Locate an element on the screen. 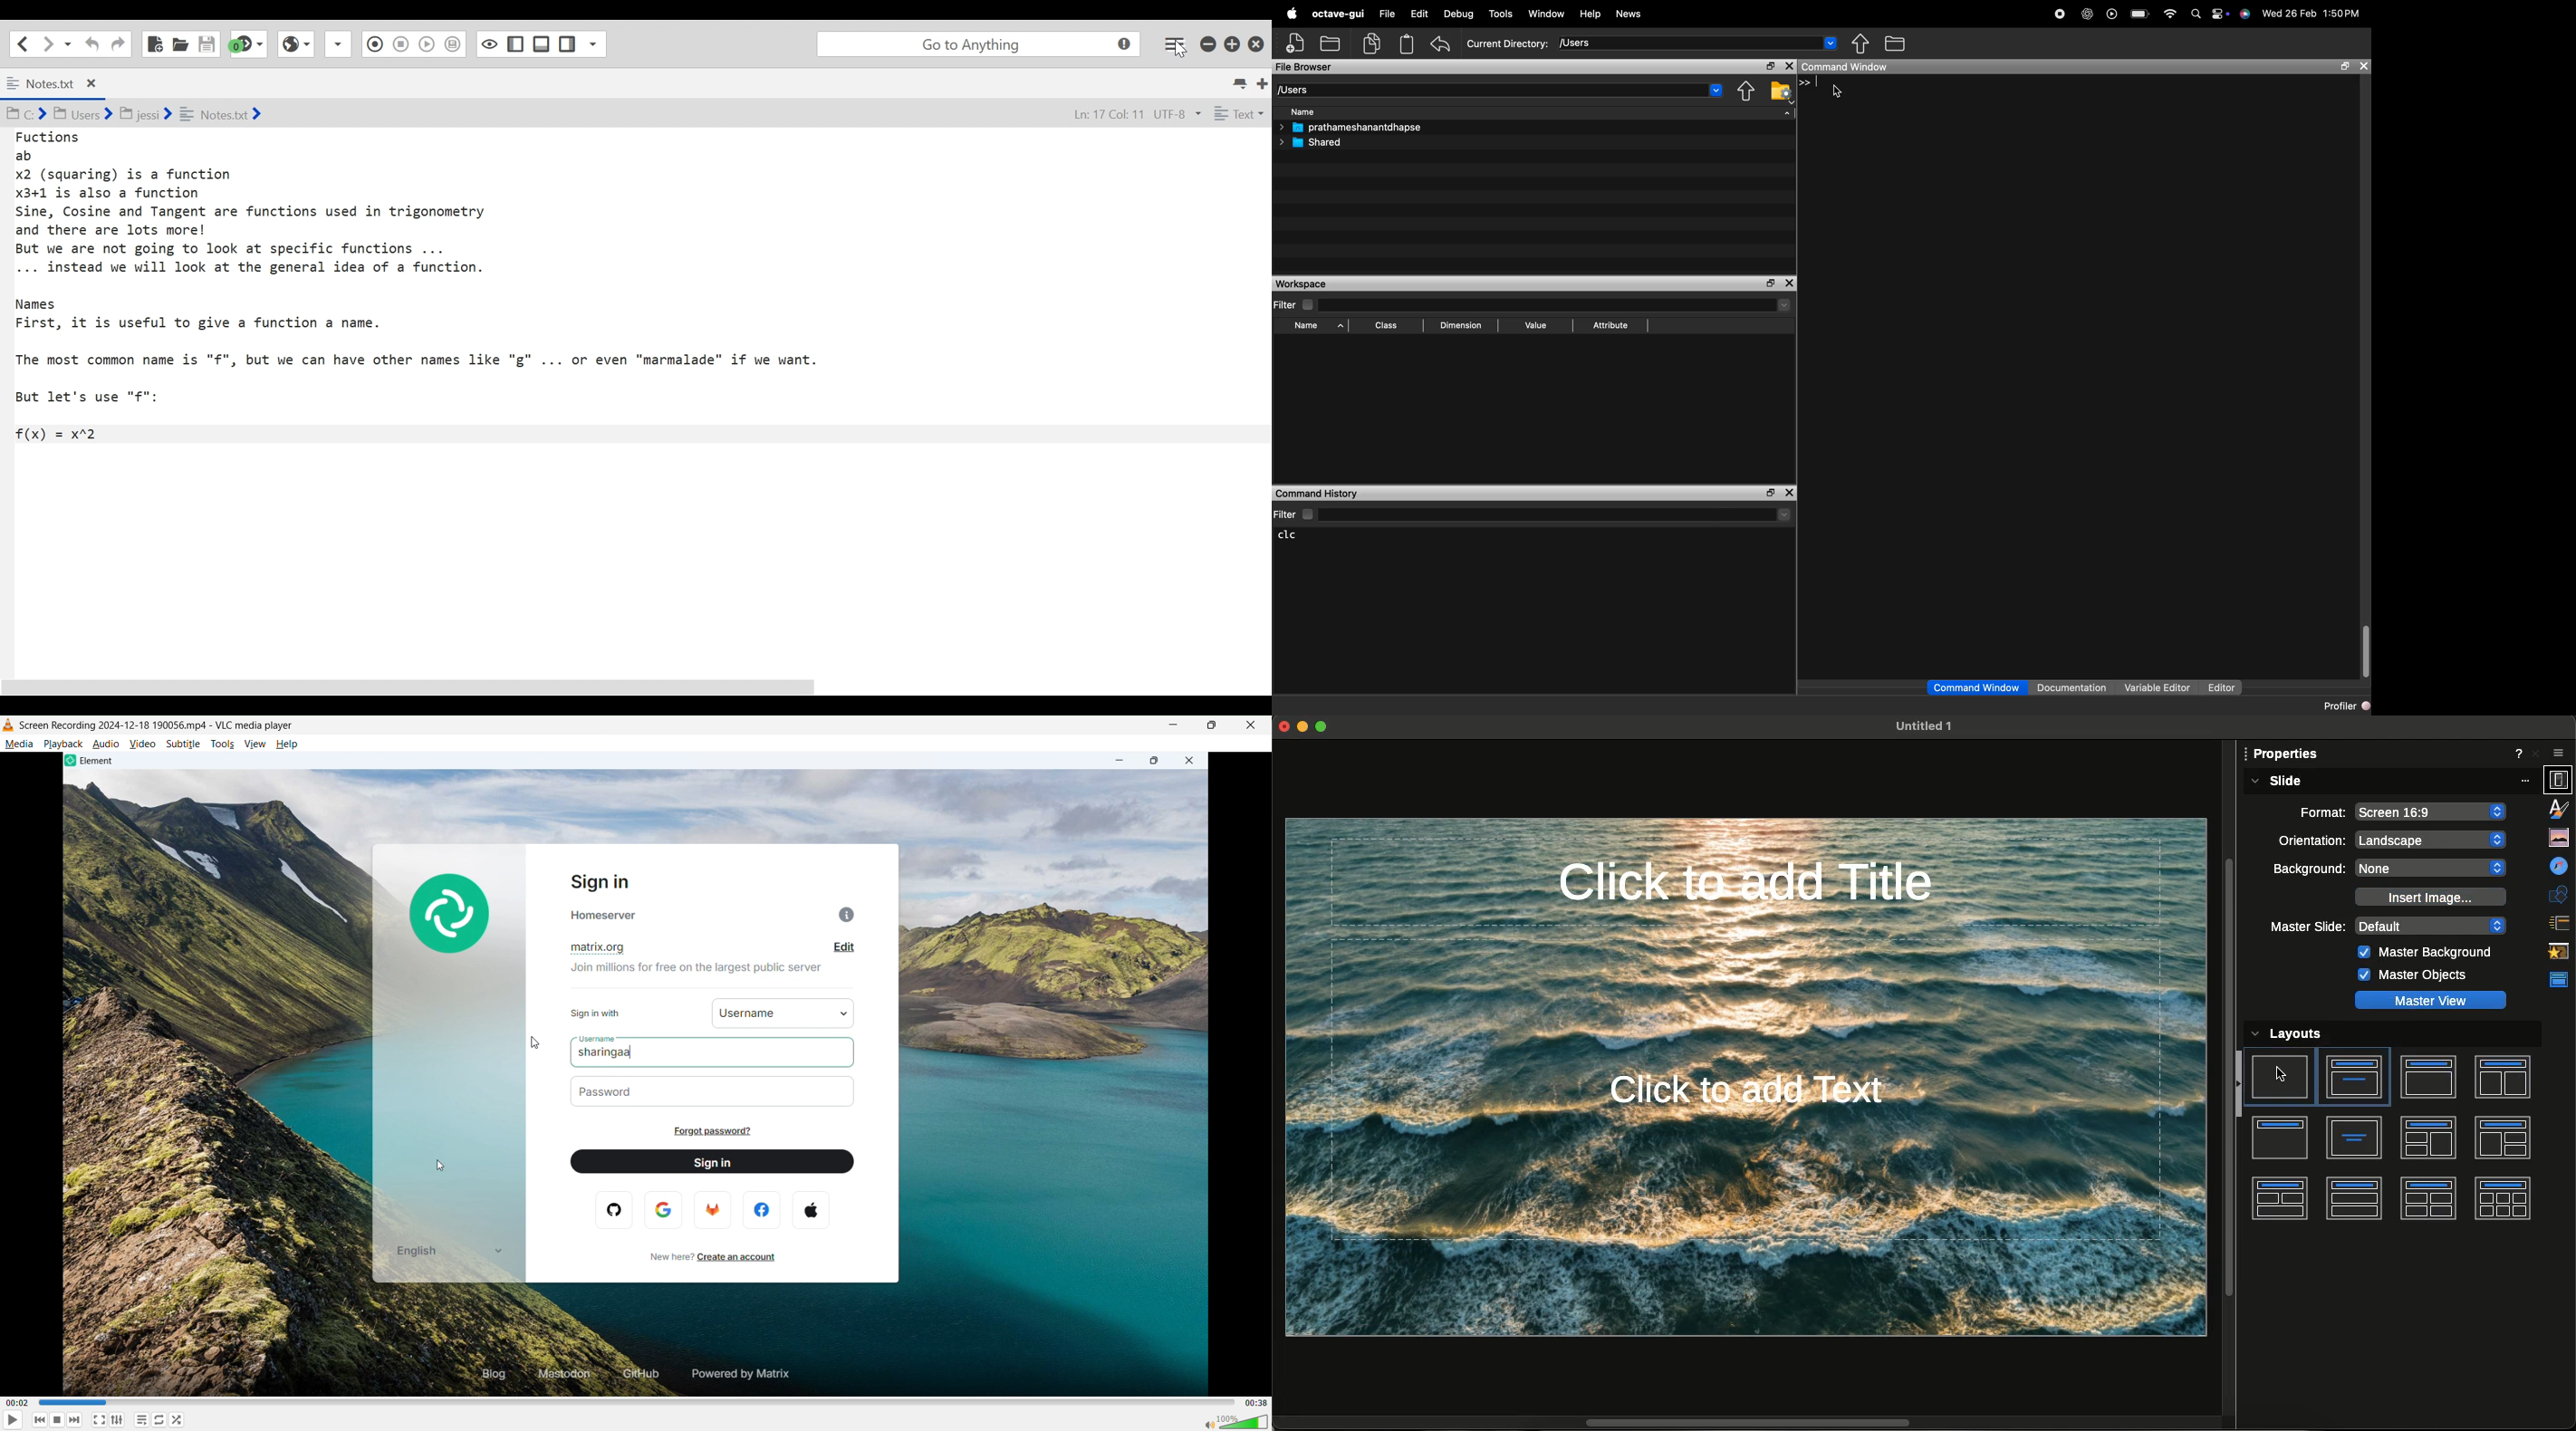 The width and height of the screenshot is (2576, 1456). Background is located at coordinates (2309, 869).